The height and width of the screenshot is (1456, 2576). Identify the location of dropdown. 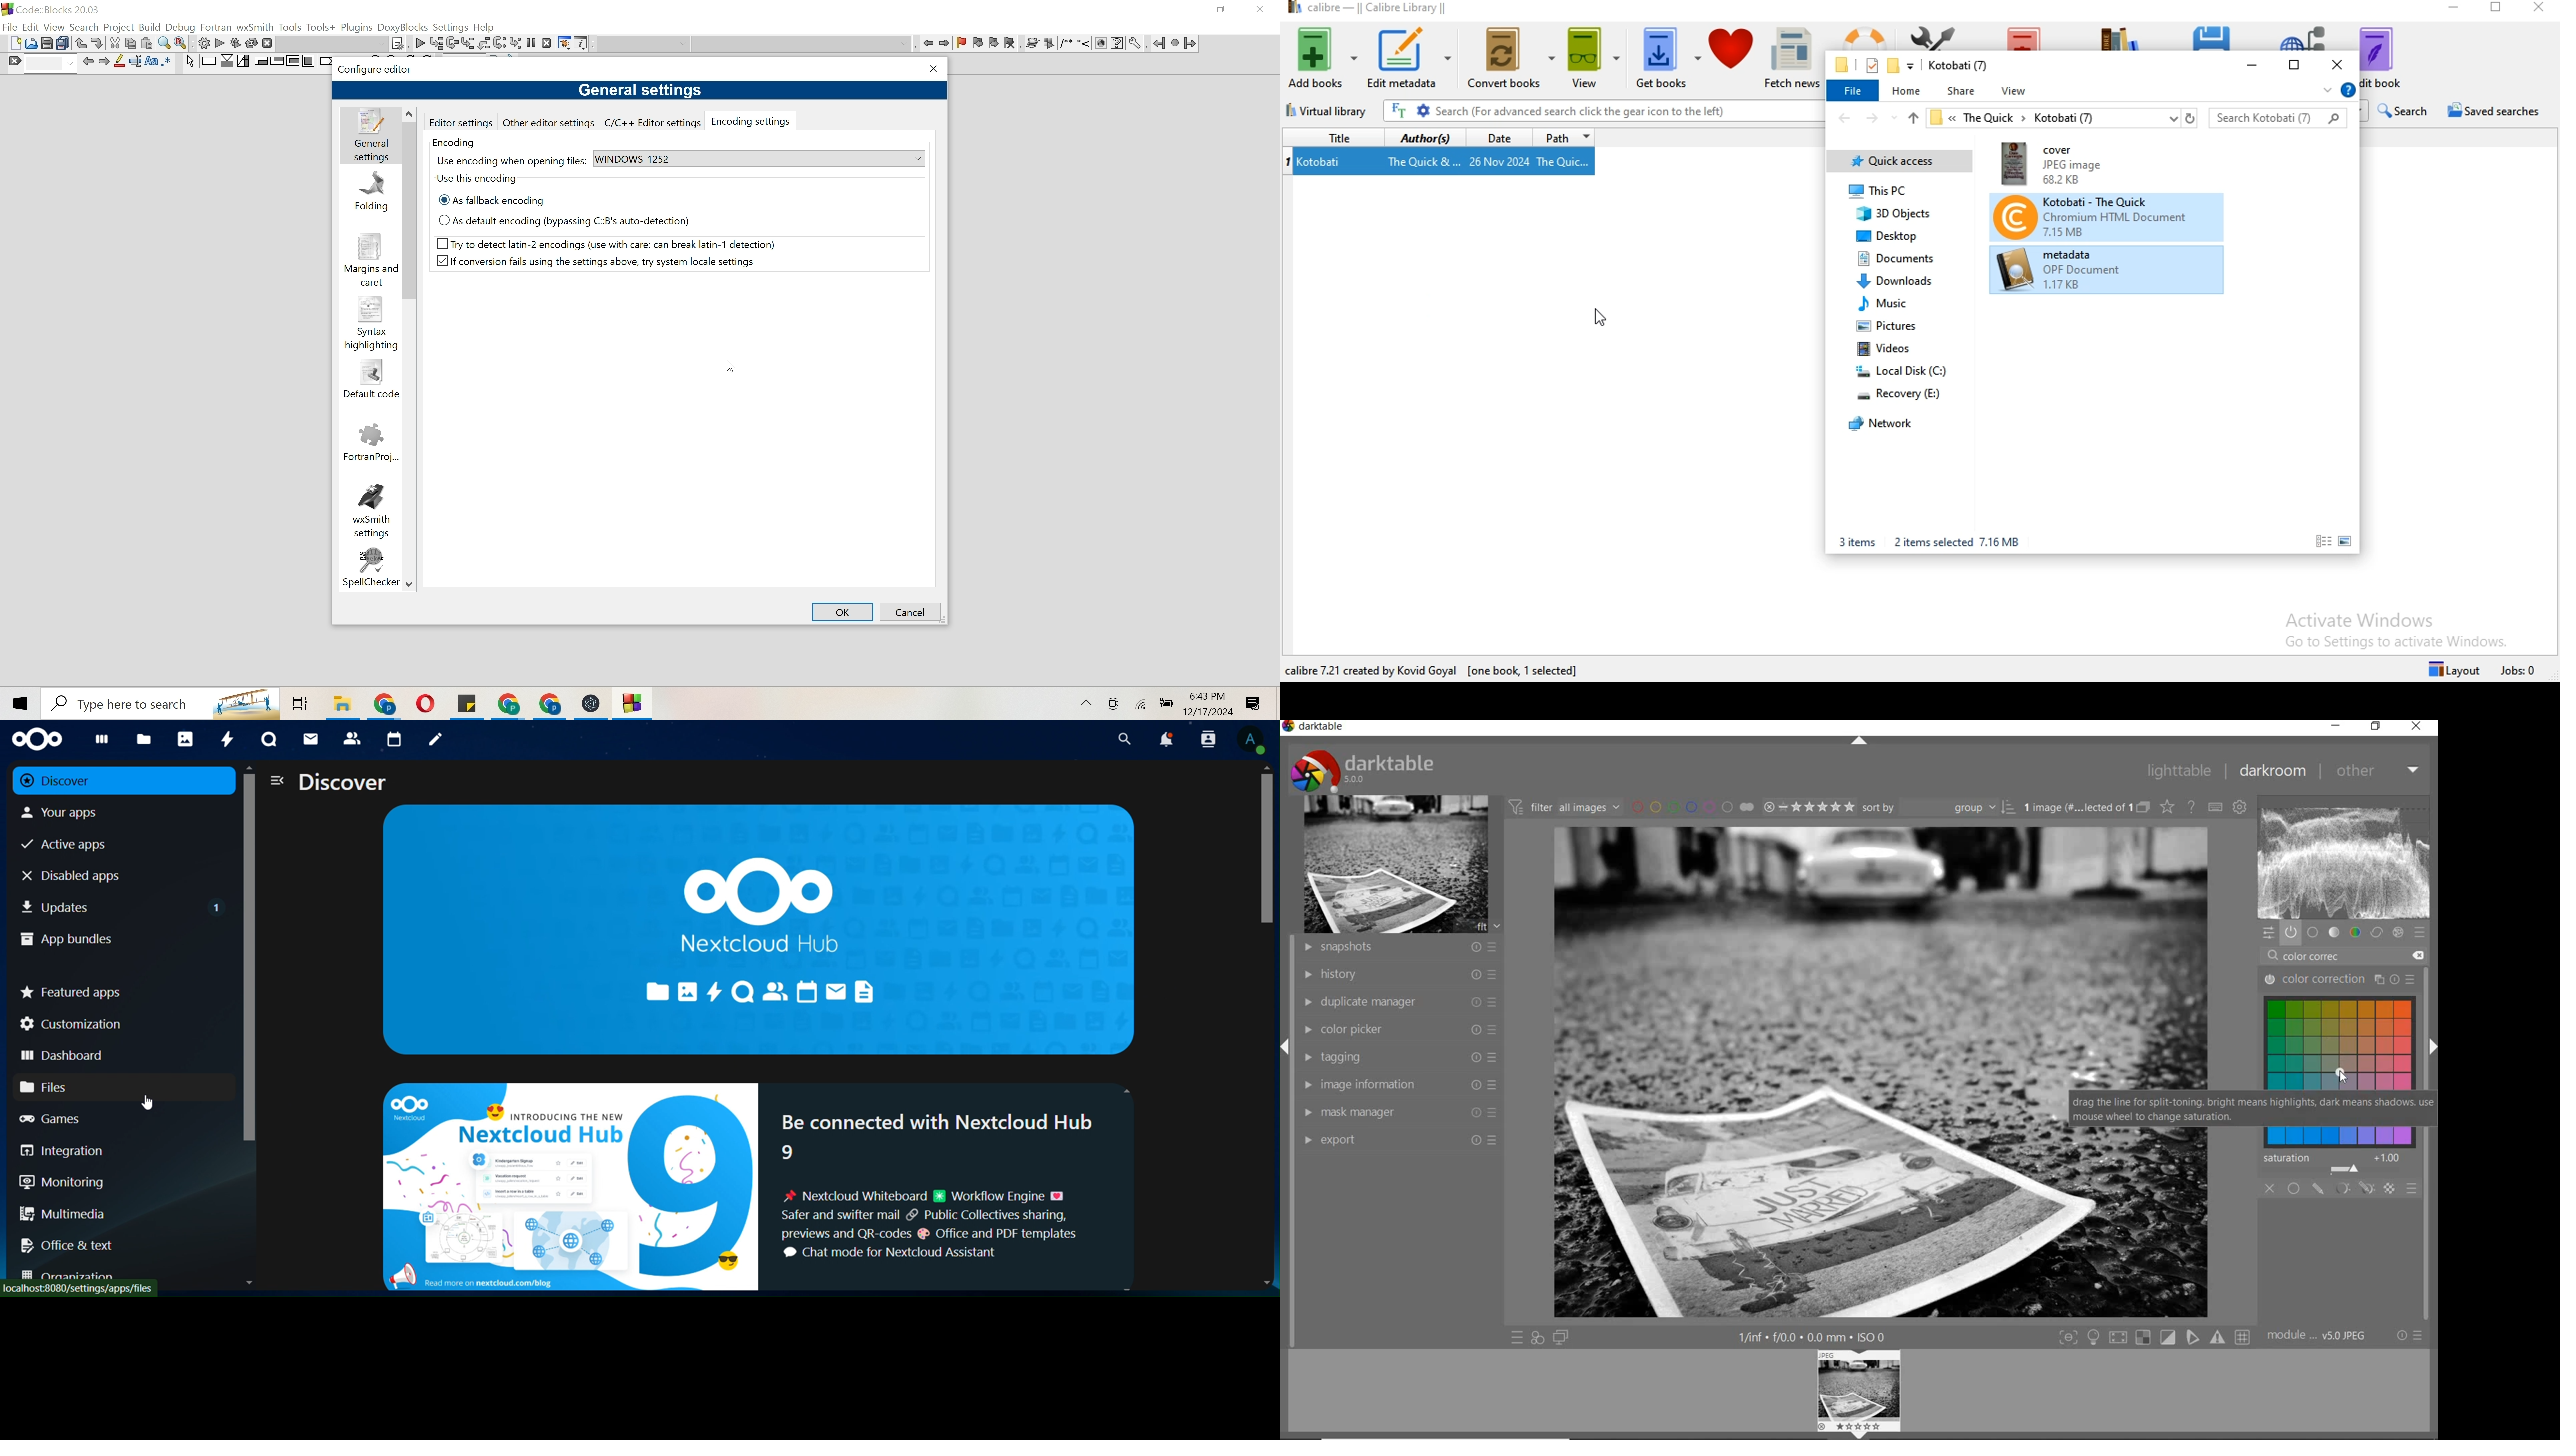
(2326, 91).